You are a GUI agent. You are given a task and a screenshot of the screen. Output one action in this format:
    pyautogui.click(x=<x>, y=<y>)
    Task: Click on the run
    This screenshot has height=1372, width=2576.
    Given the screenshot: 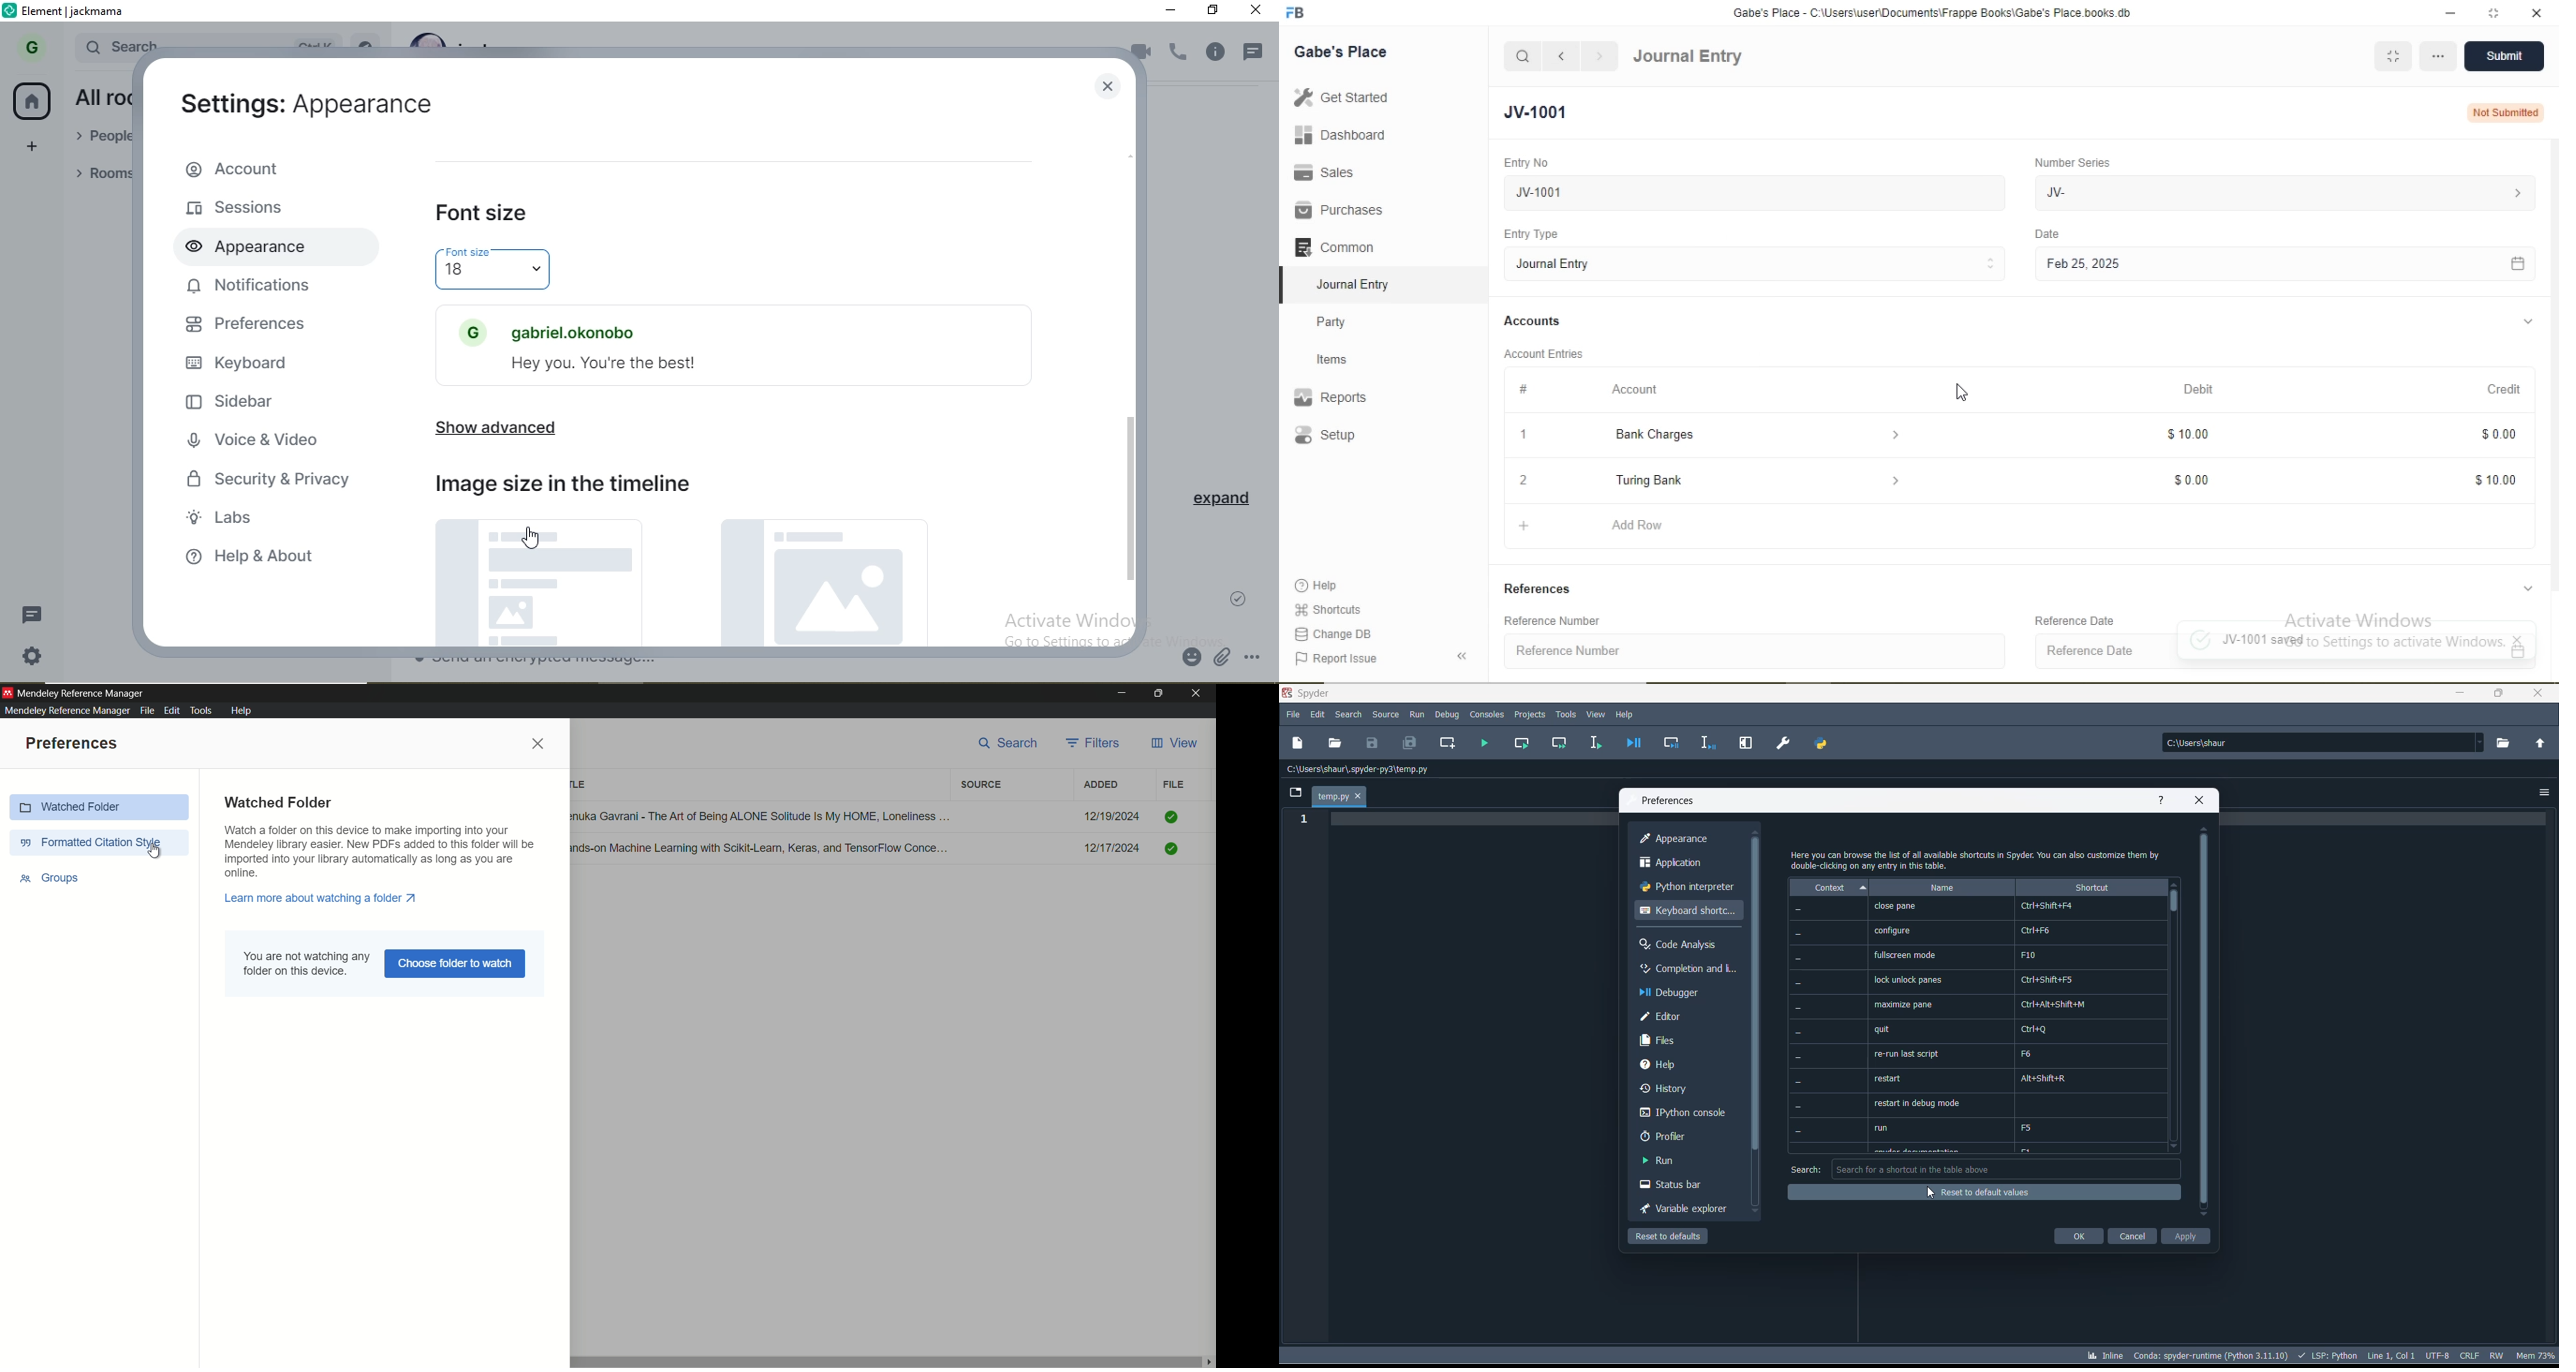 What is the action you would take?
    pyautogui.click(x=1682, y=1159)
    